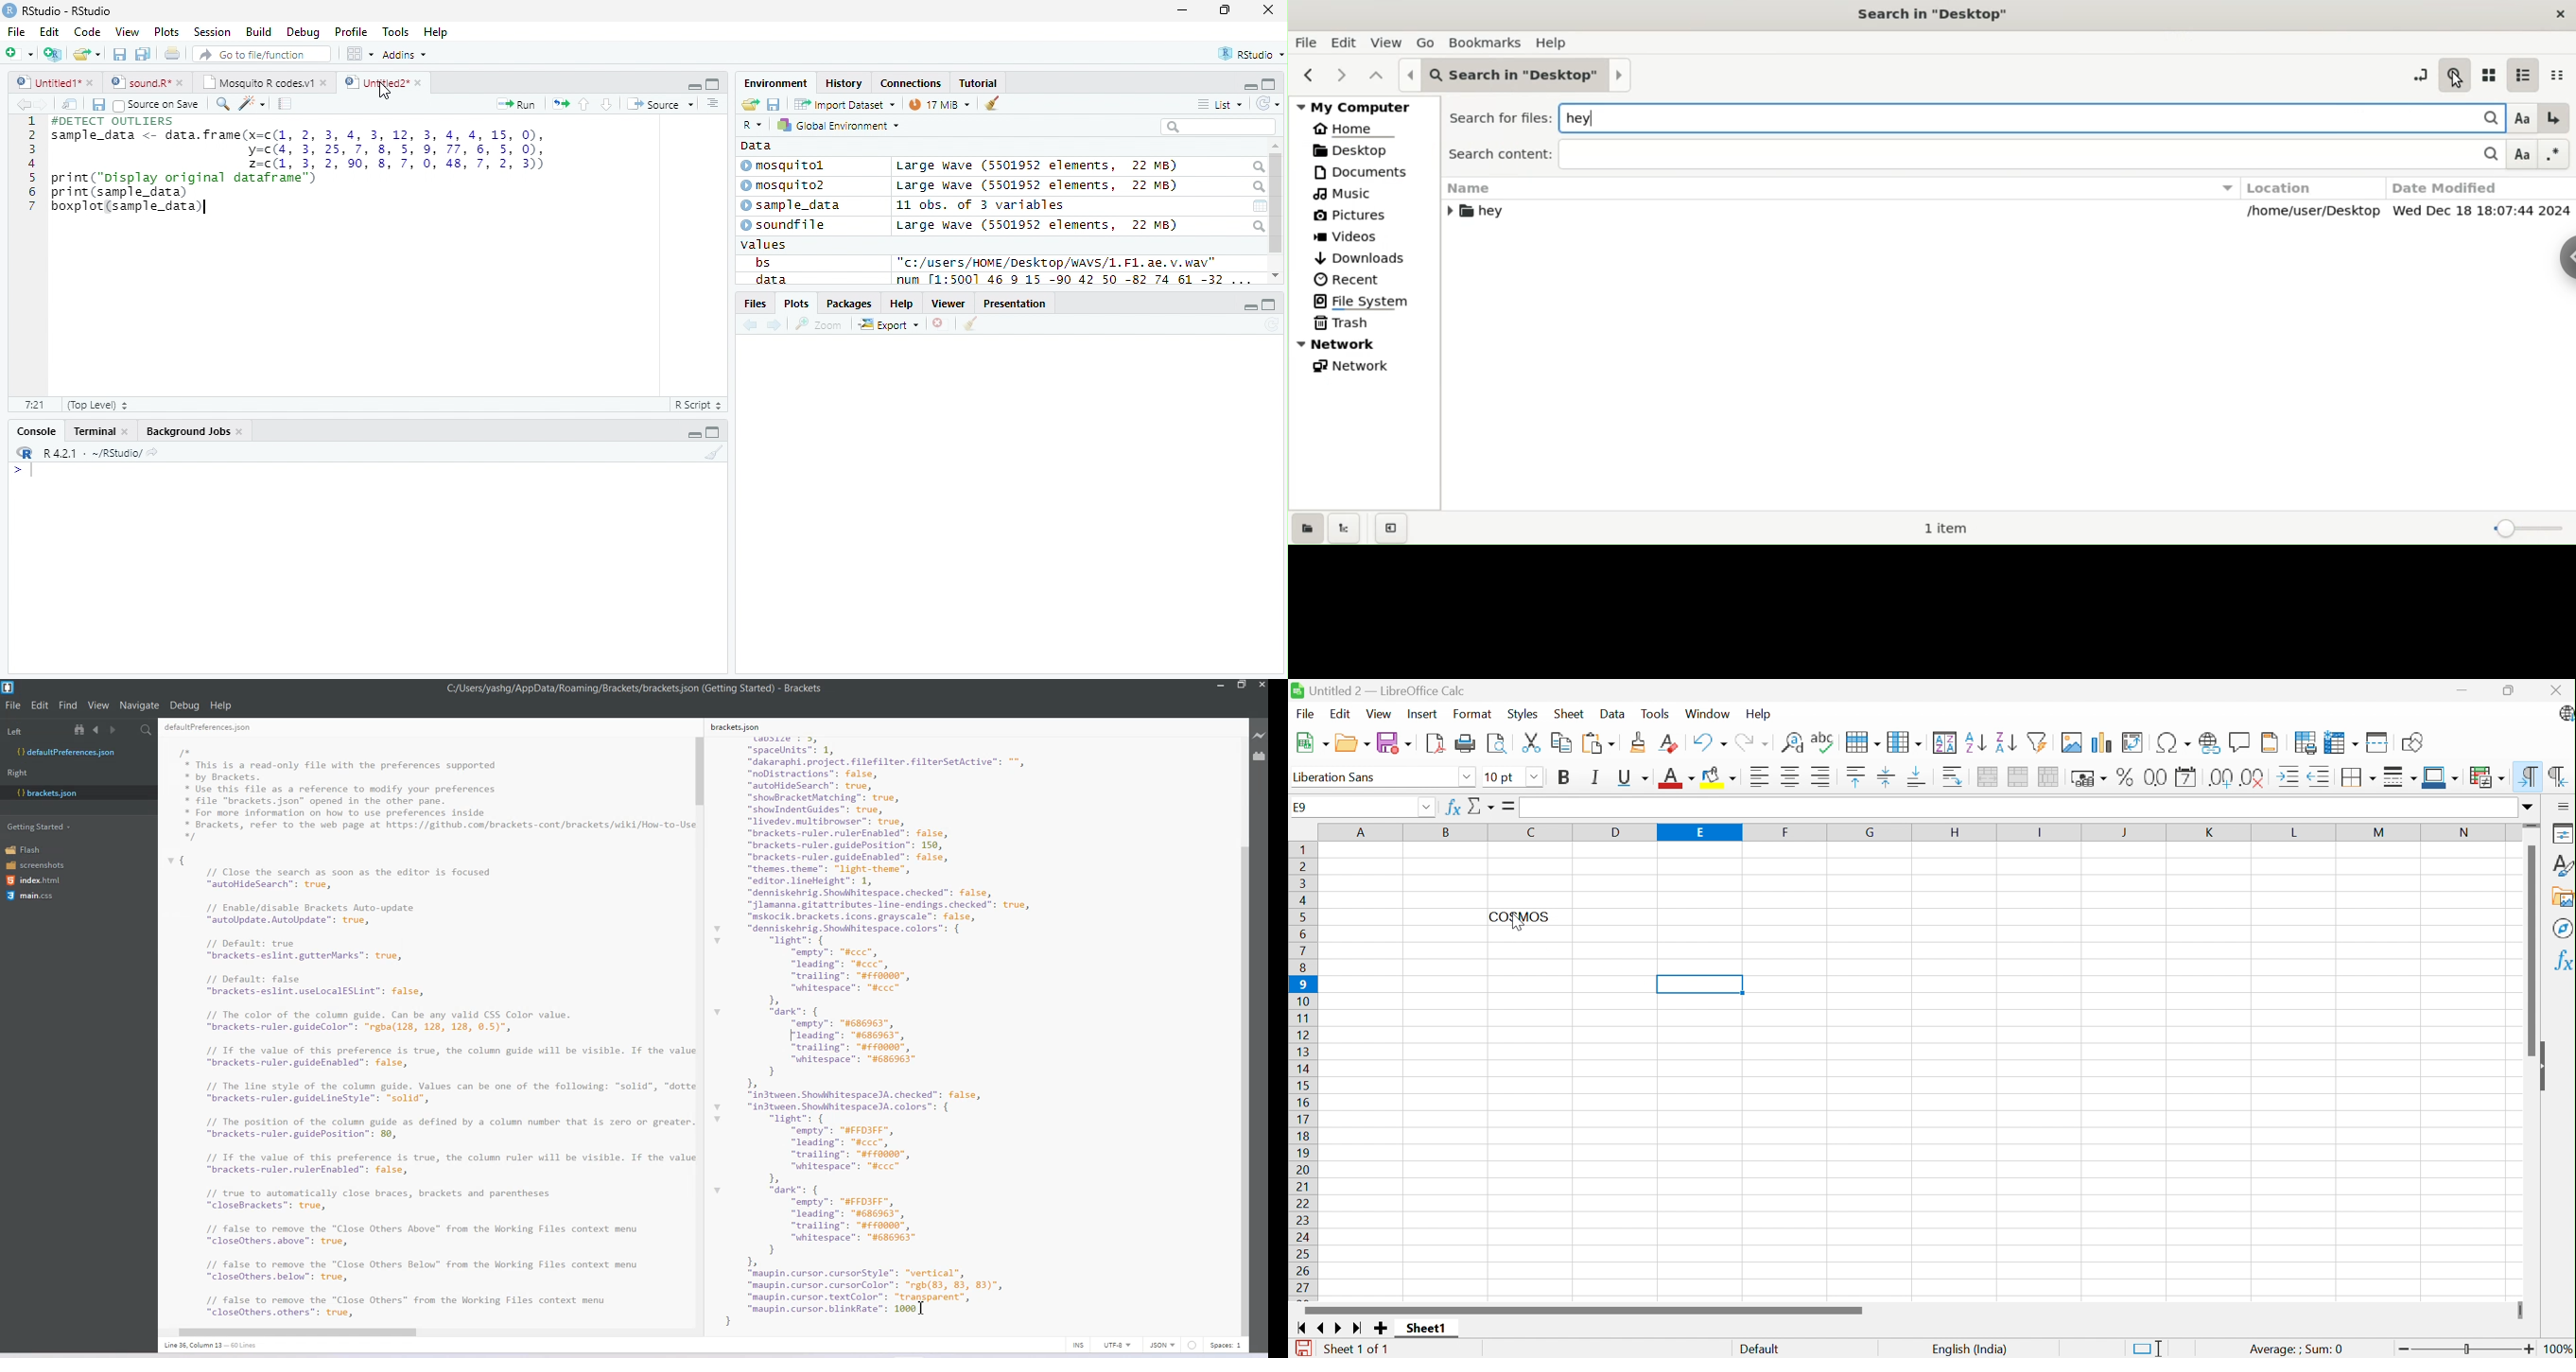  What do you see at coordinates (1947, 742) in the screenshot?
I see `Sort` at bounding box center [1947, 742].